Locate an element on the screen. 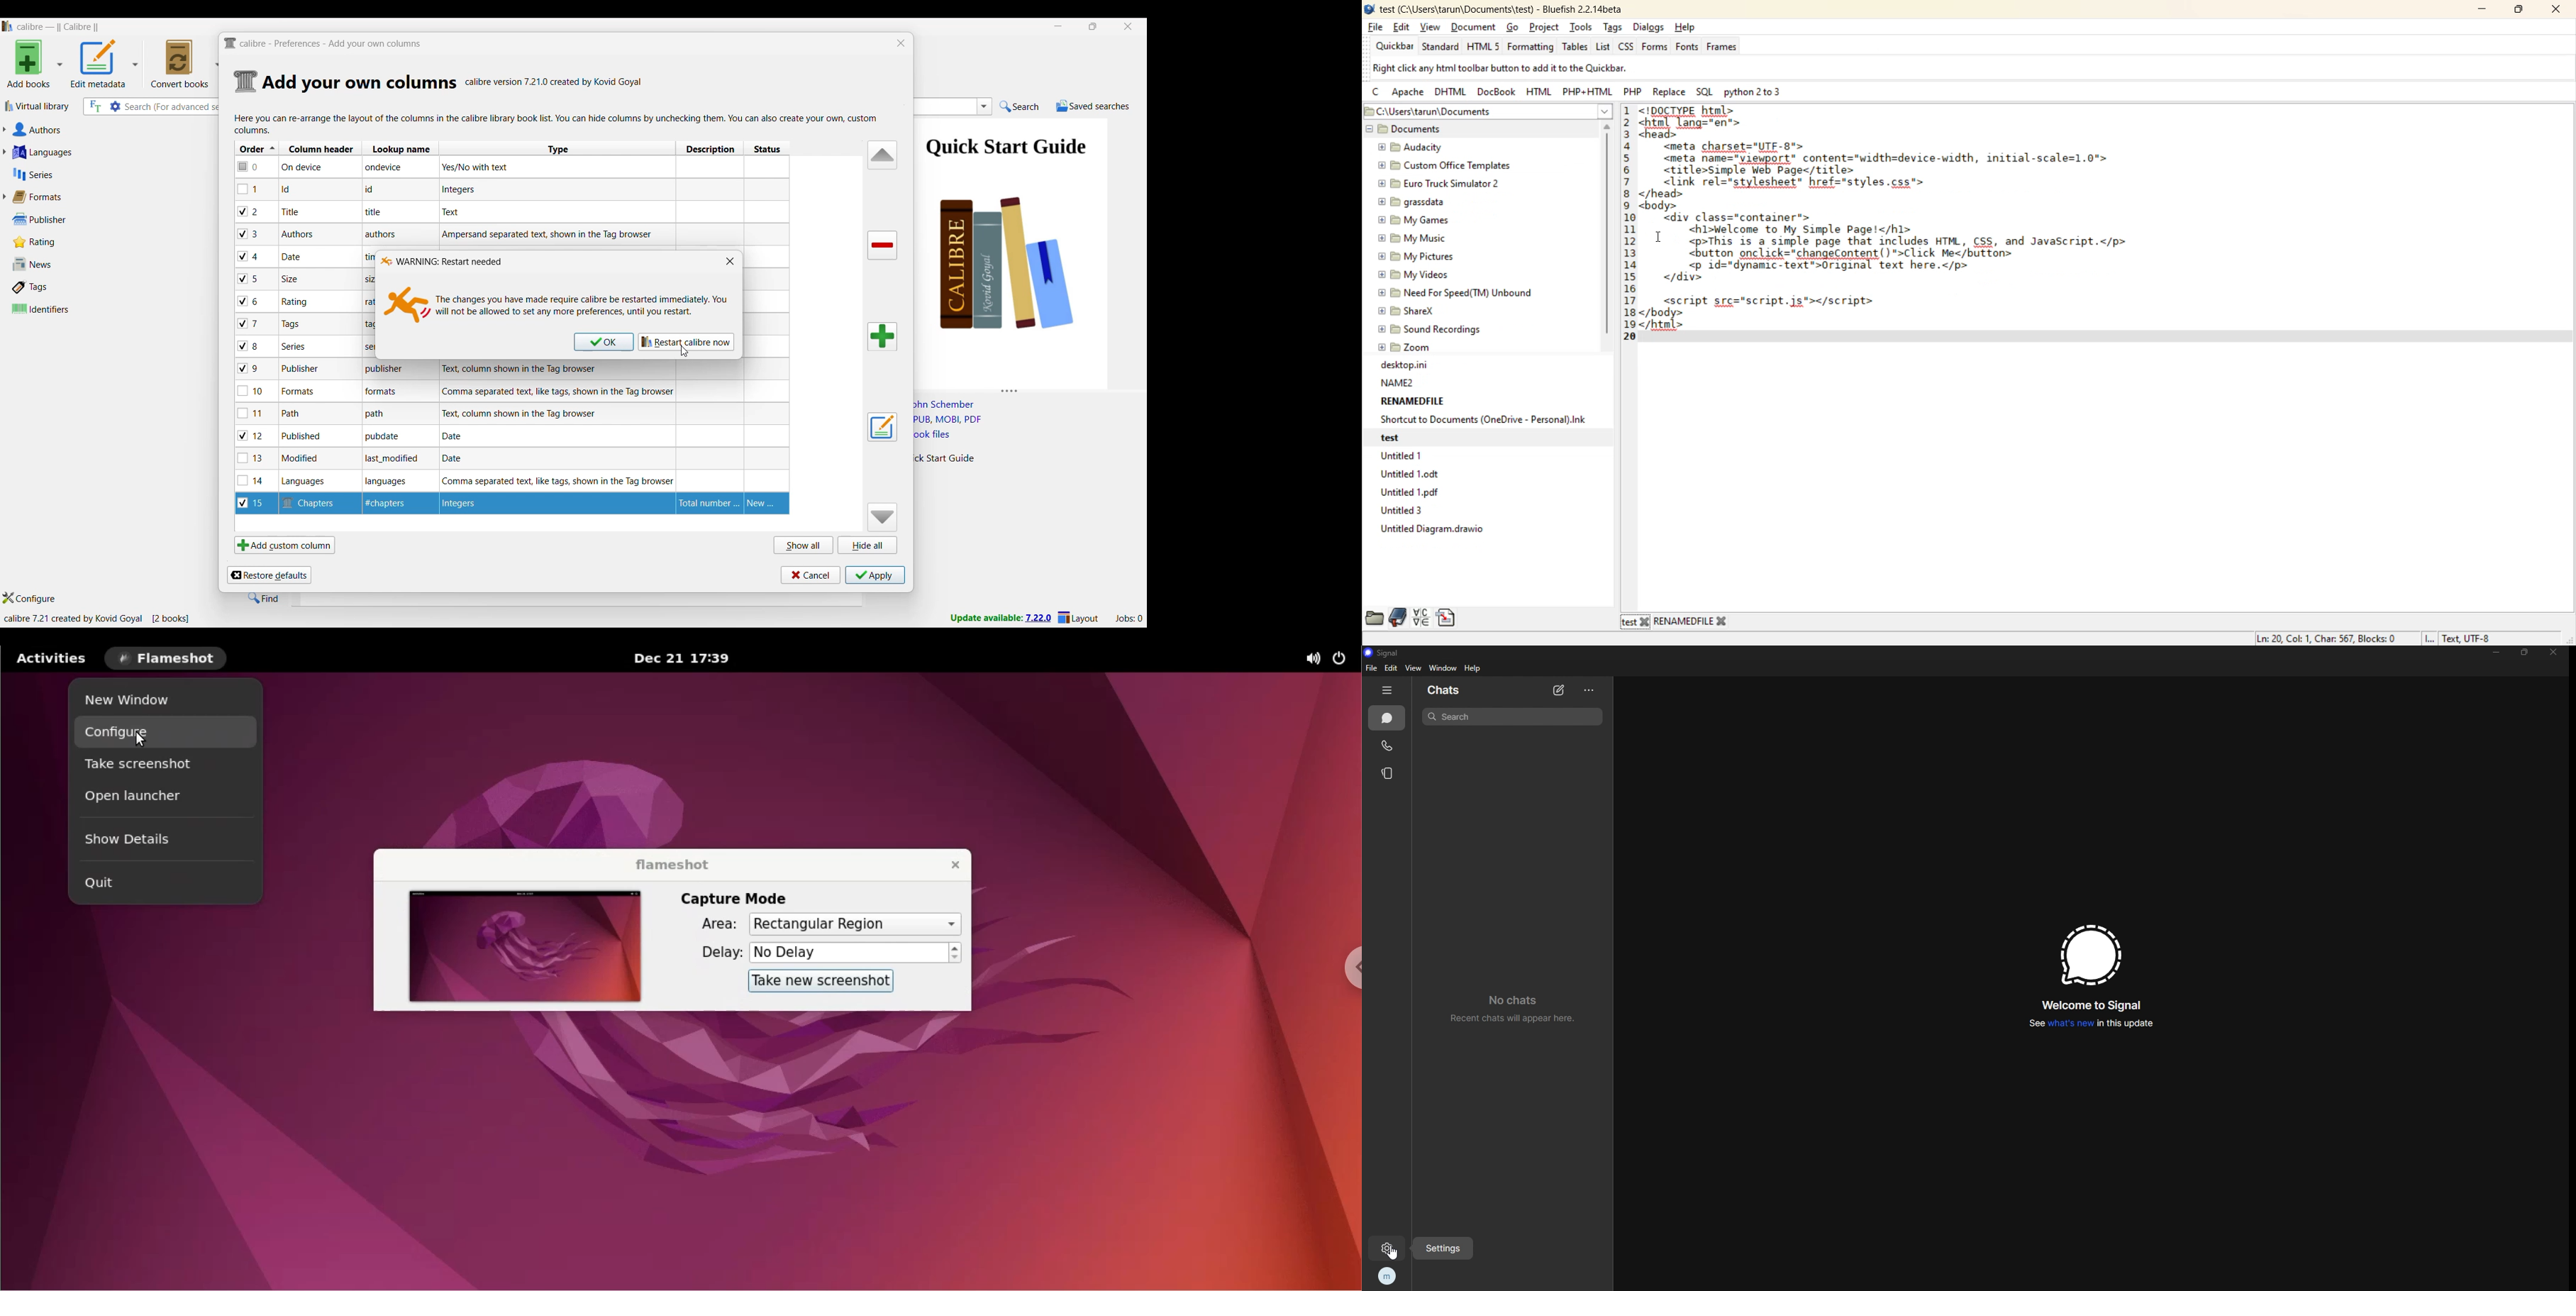 This screenshot has height=1316, width=2576. NAME2 is located at coordinates (1403, 382).